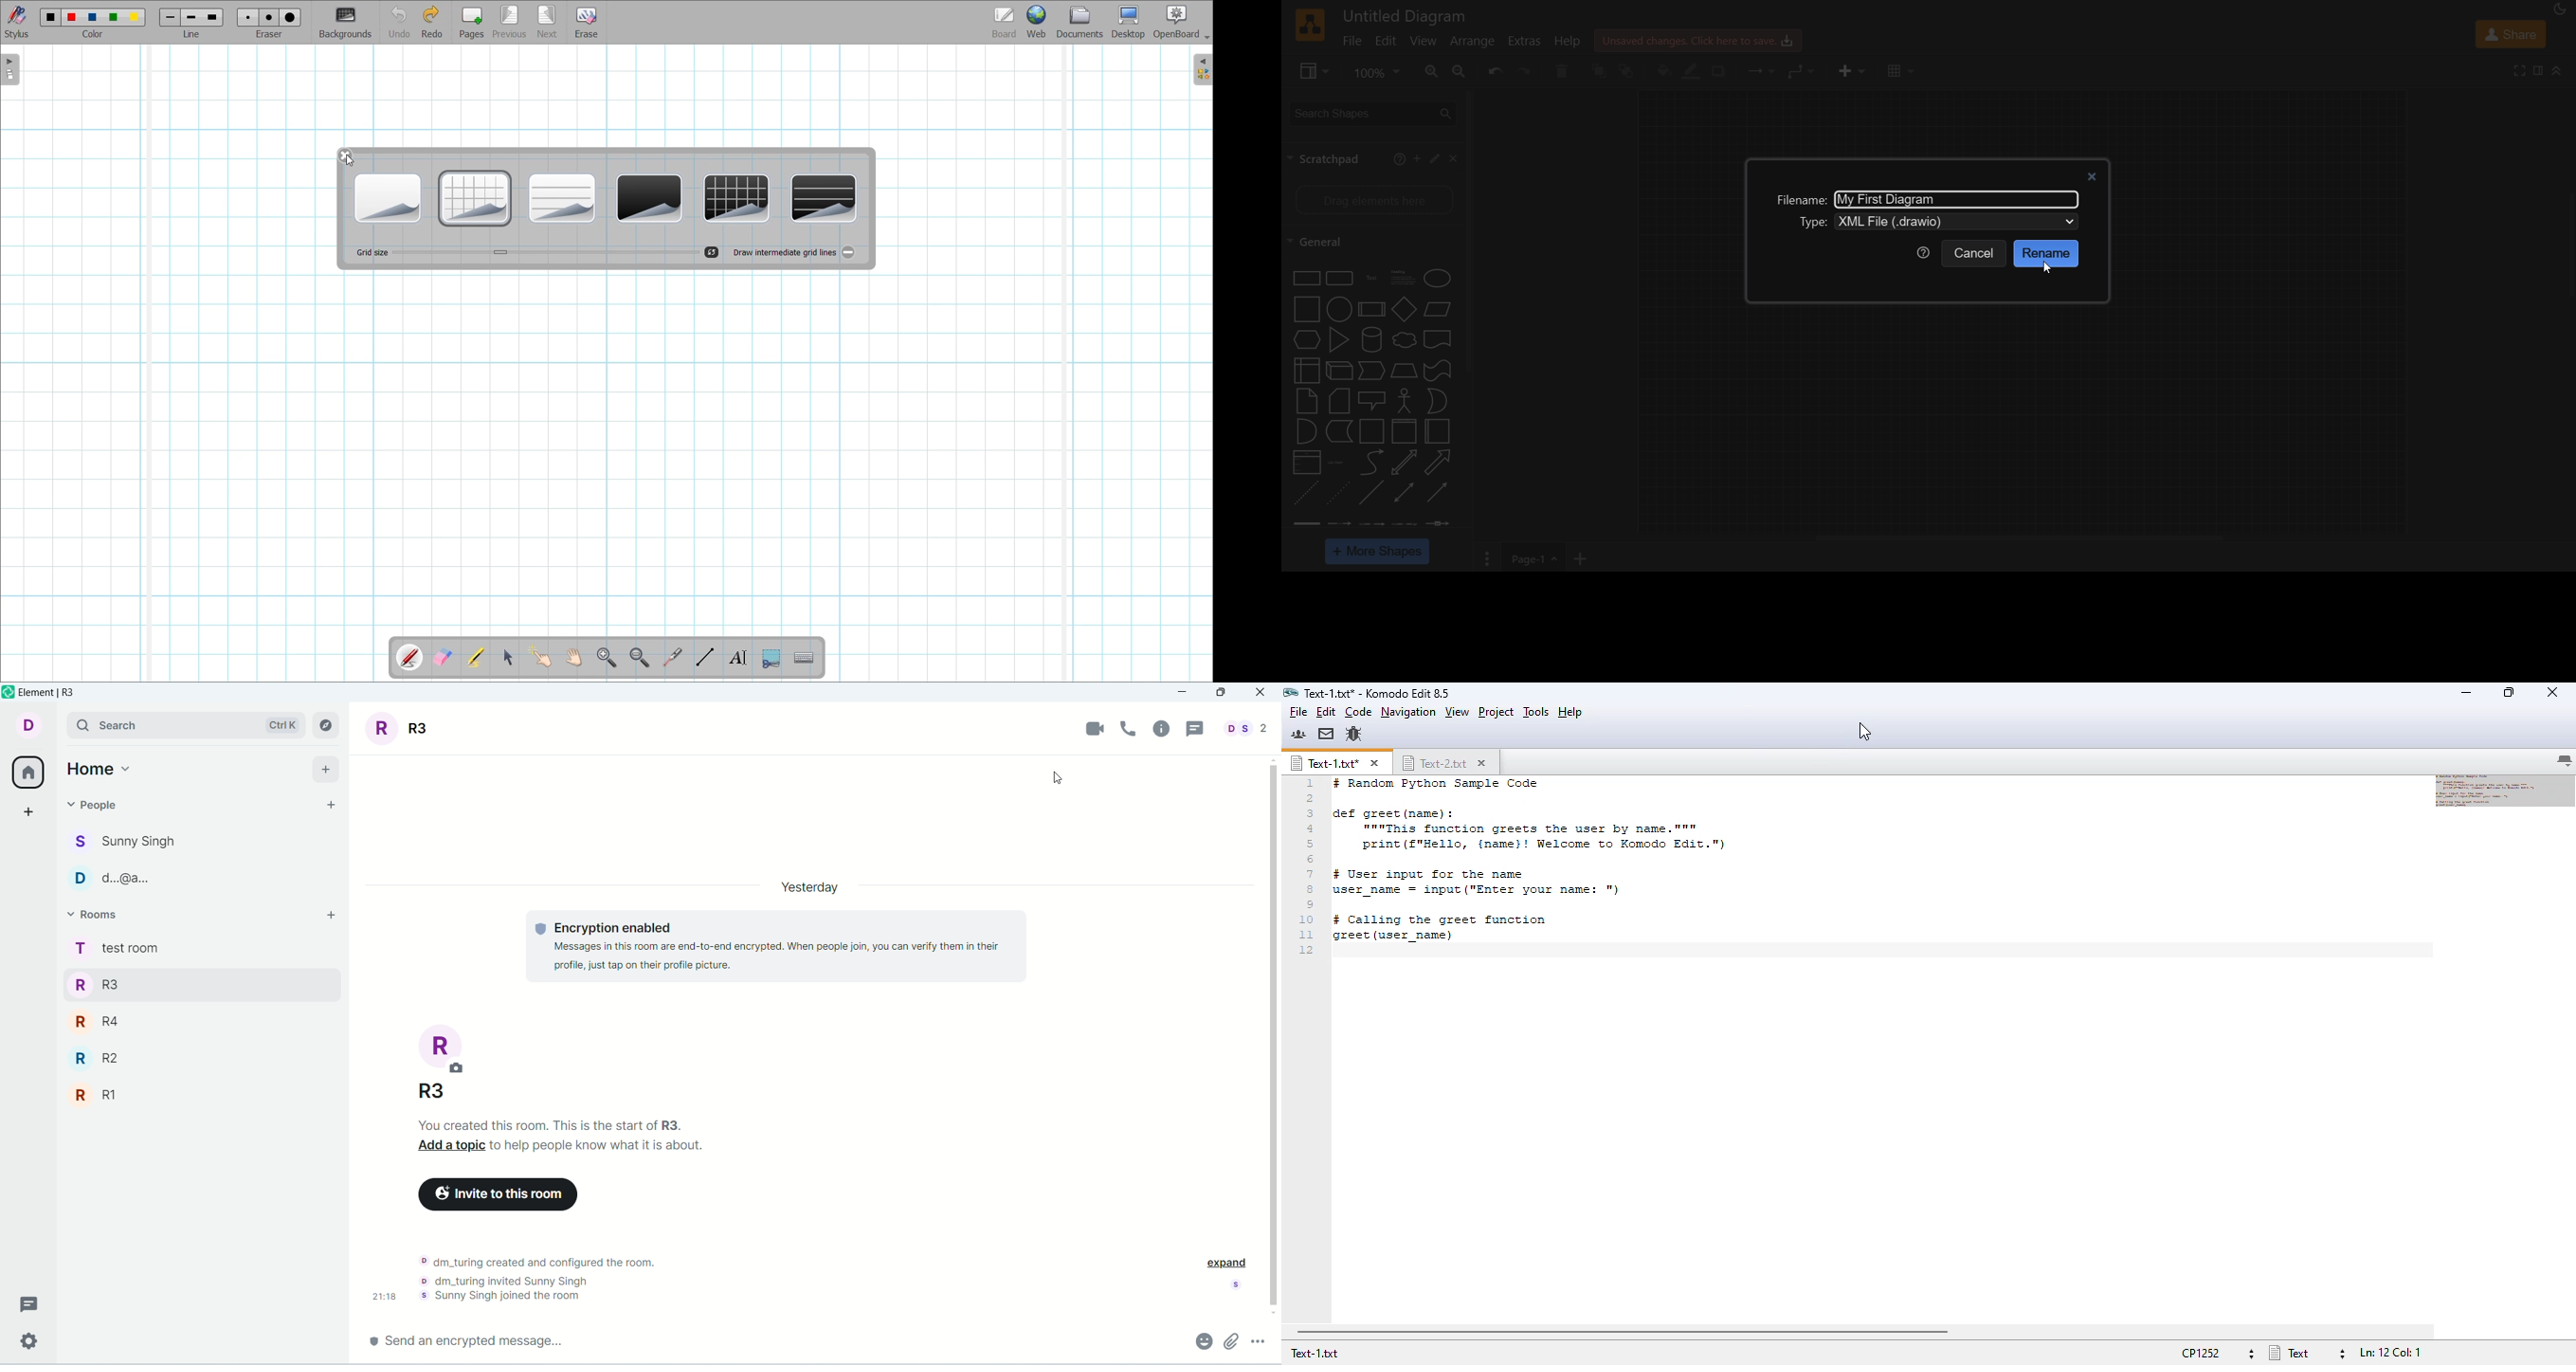 This screenshot has height=1372, width=2576. I want to click on maximize, so click(1221, 694).